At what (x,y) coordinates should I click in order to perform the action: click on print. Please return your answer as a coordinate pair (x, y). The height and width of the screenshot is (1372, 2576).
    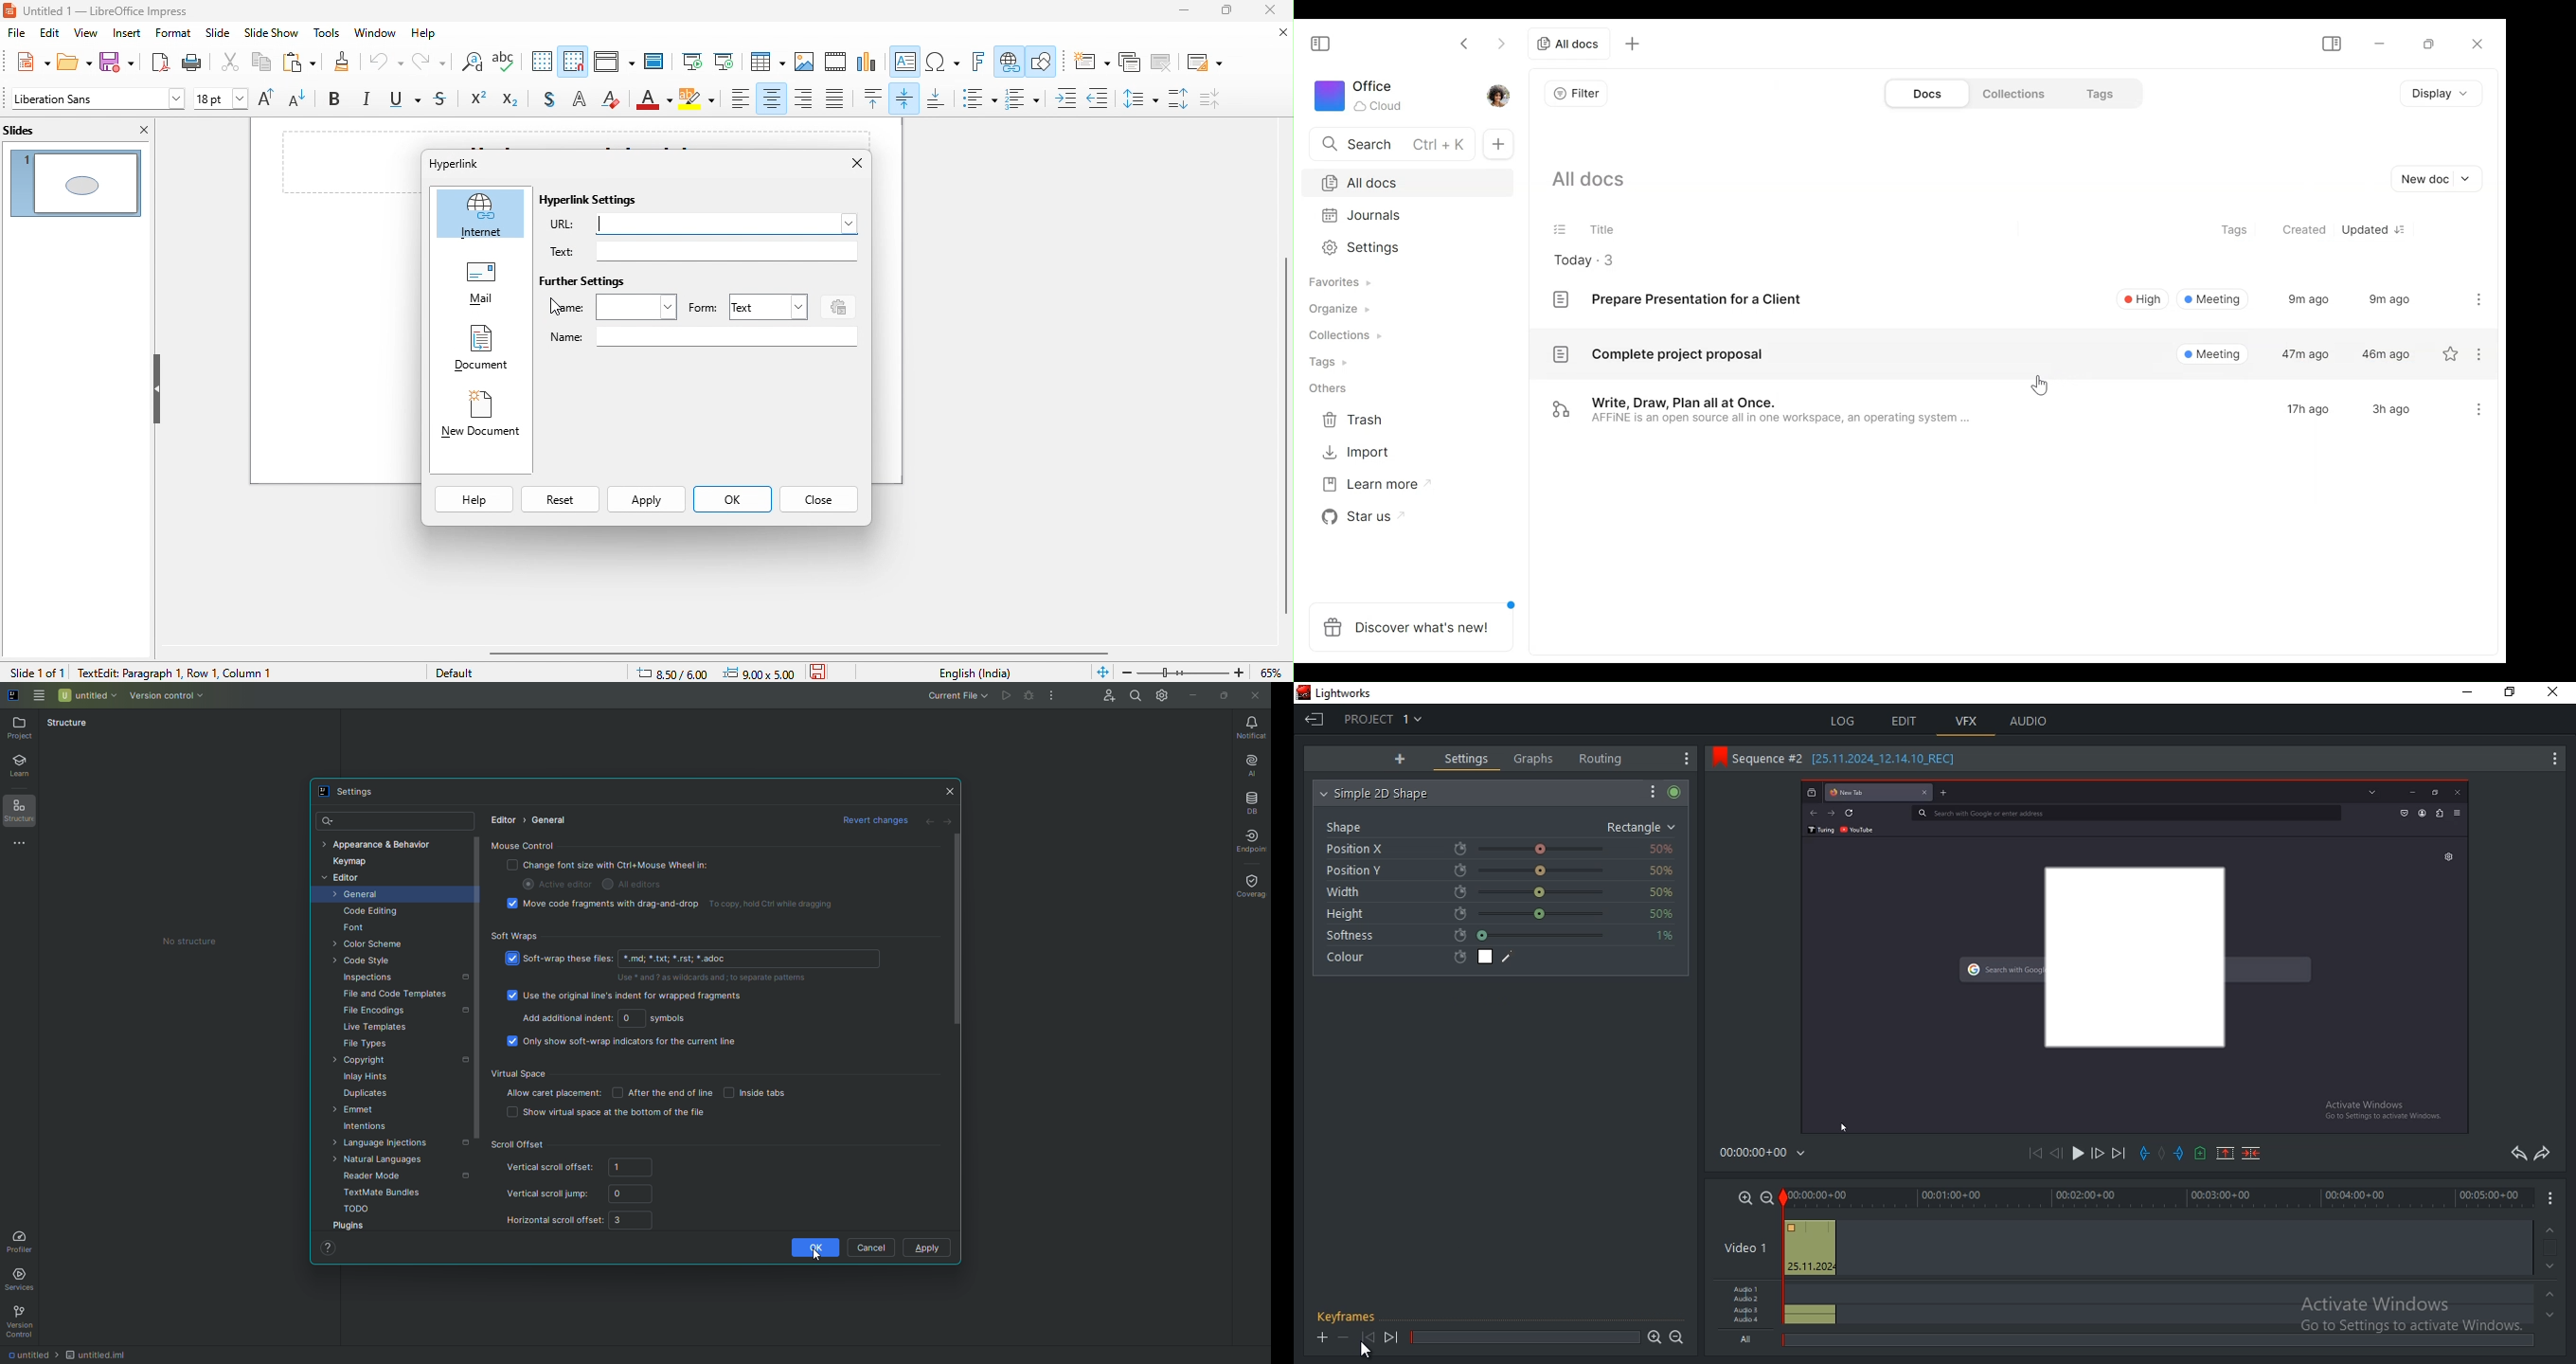
    Looking at the image, I should click on (197, 63).